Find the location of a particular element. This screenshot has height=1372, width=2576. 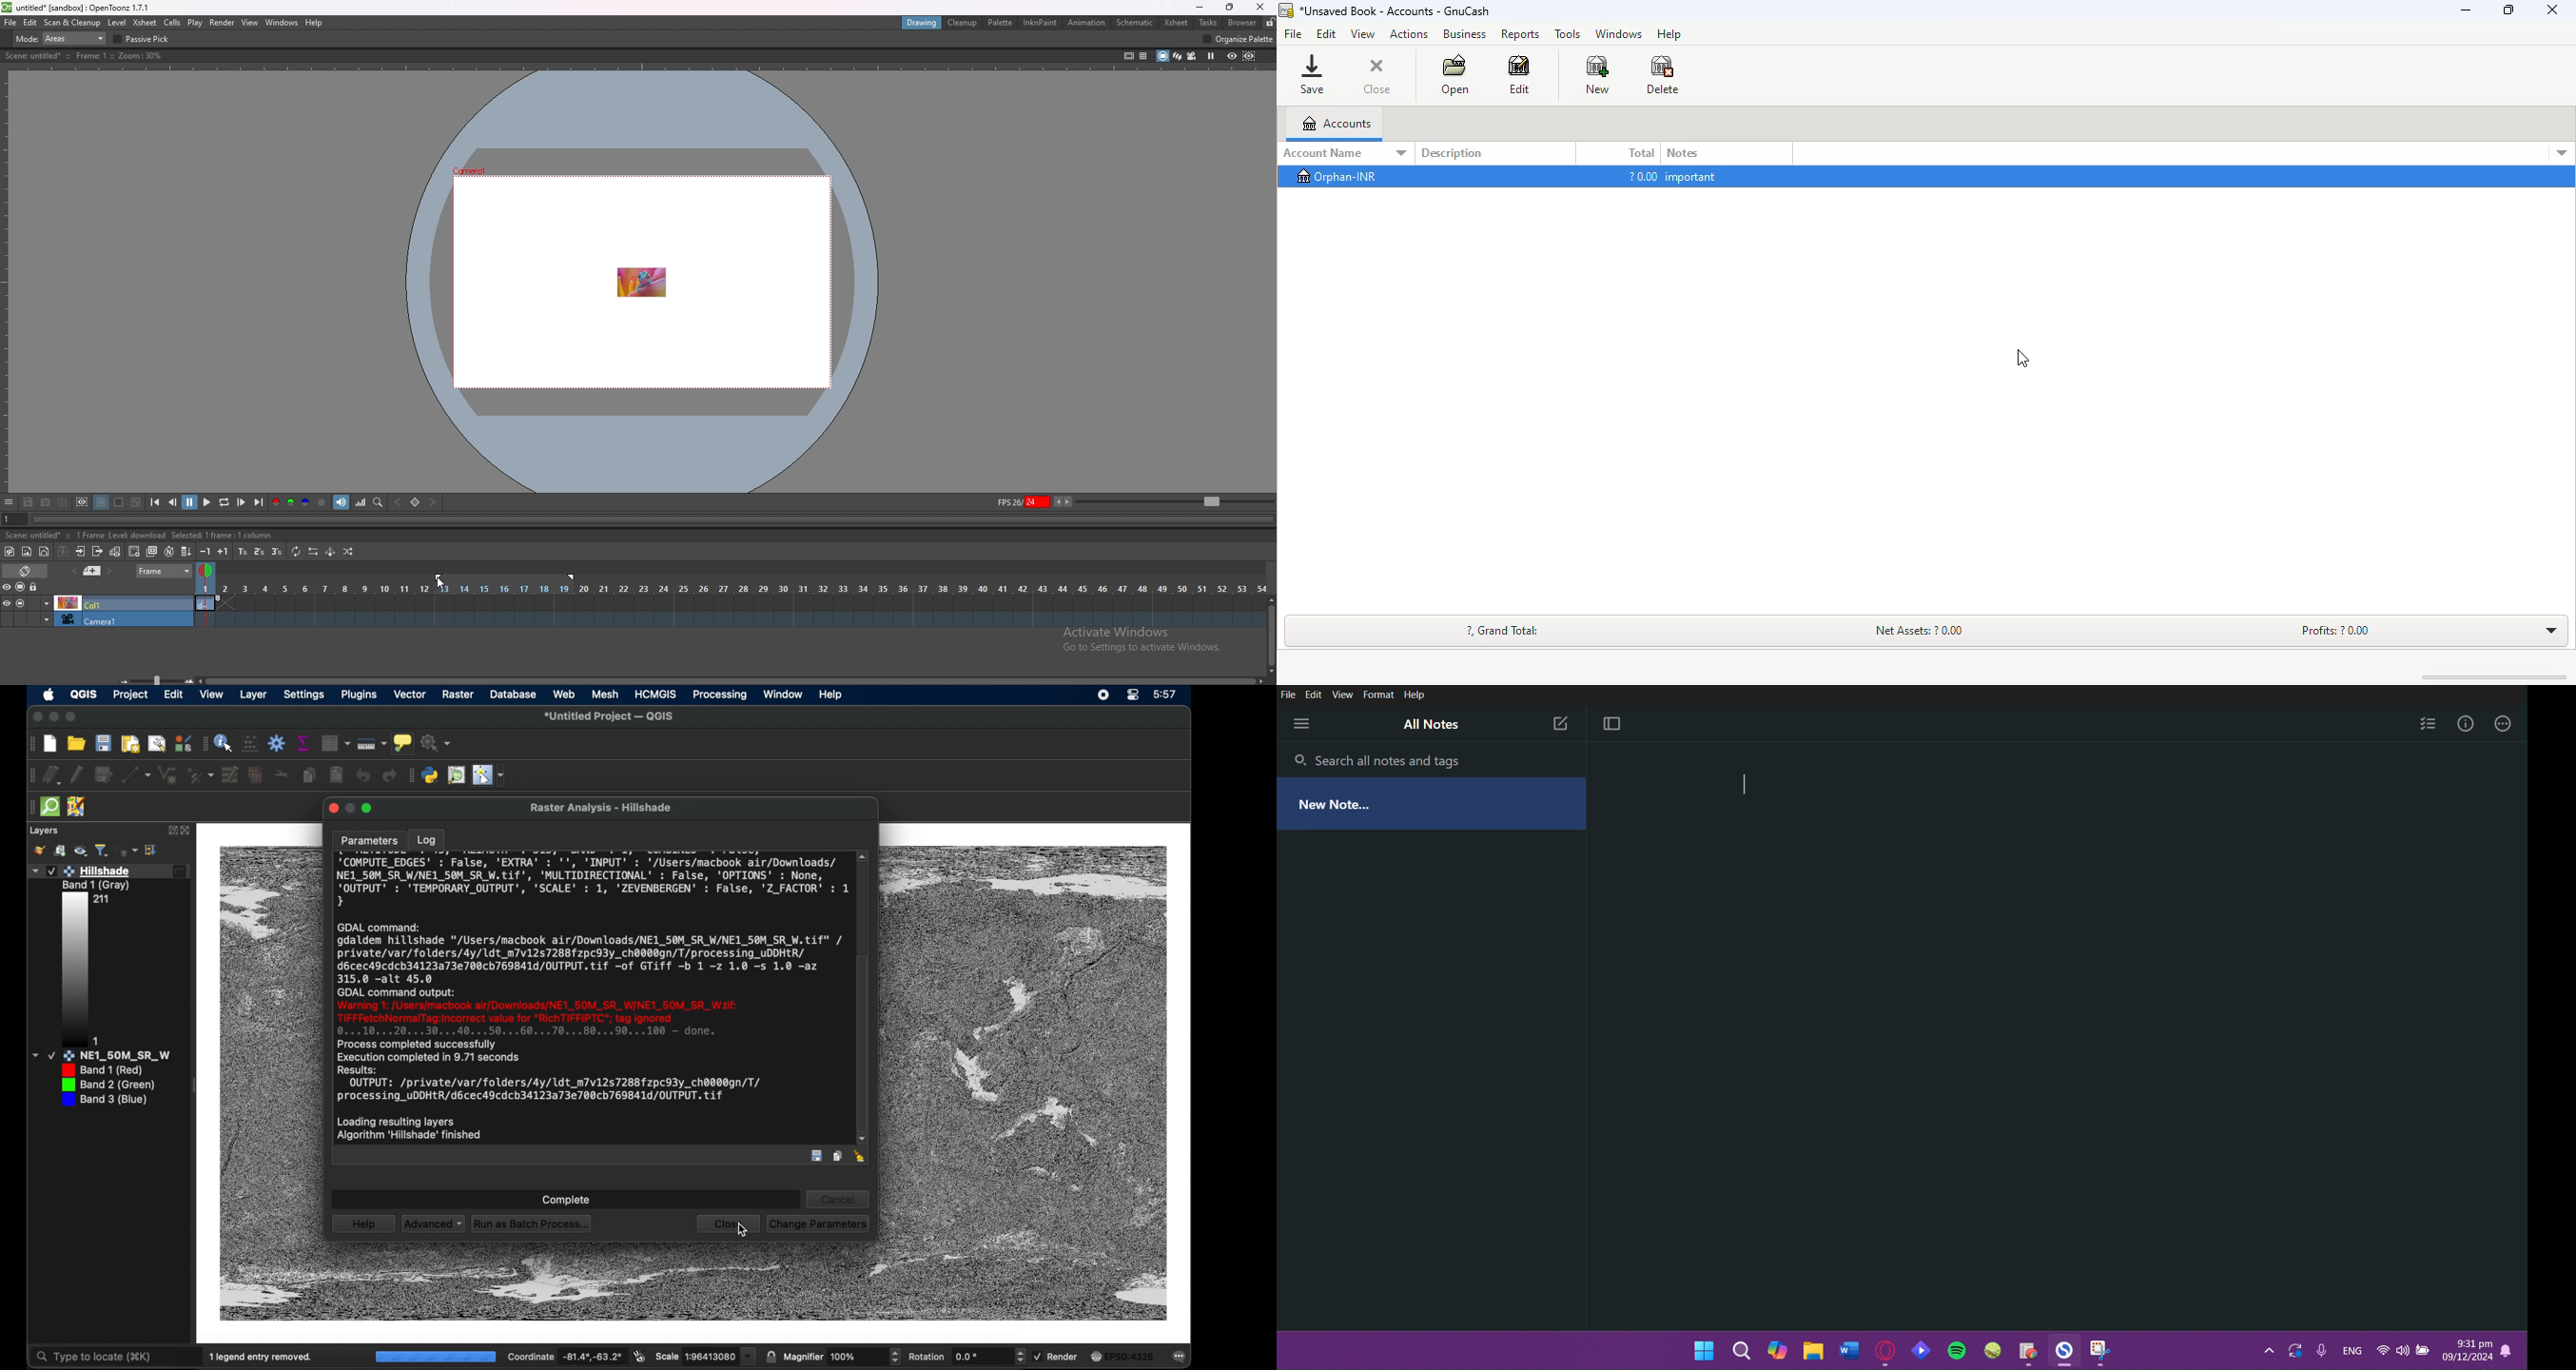

application is located at coordinates (2051, 1350).